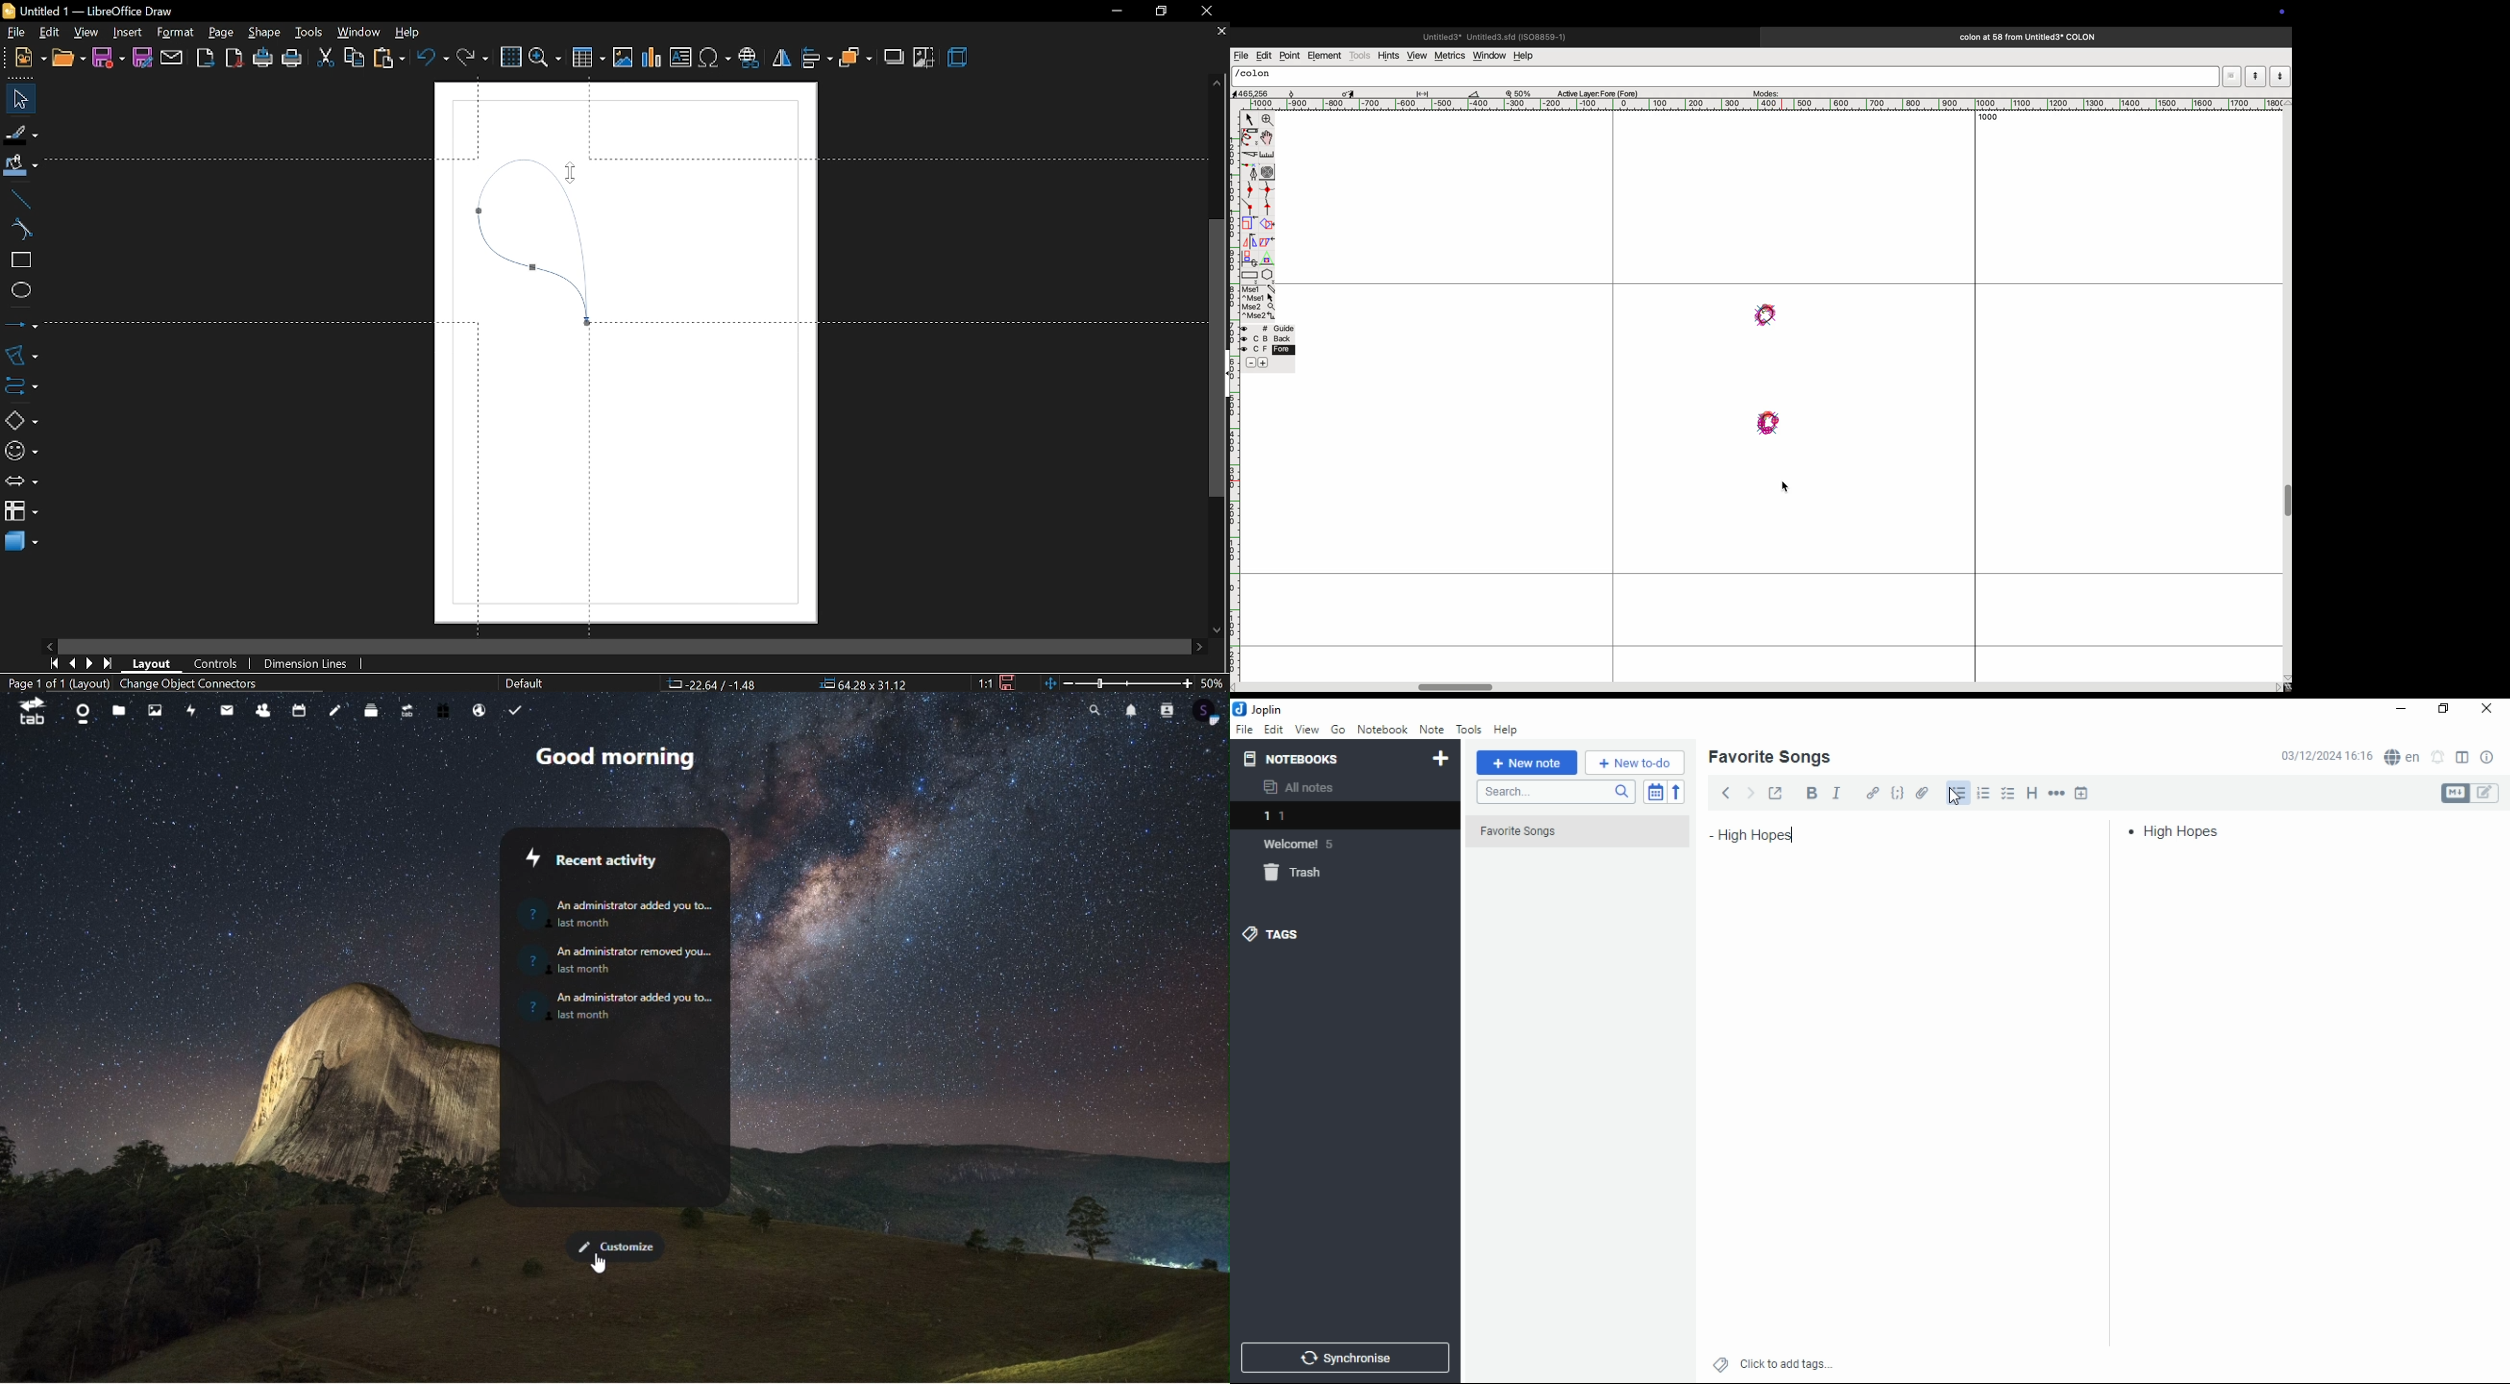 This screenshot has height=1400, width=2520. What do you see at coordinates (1010, 682) in the screenshot?
I see `save` at bounding box center [1010, 682].